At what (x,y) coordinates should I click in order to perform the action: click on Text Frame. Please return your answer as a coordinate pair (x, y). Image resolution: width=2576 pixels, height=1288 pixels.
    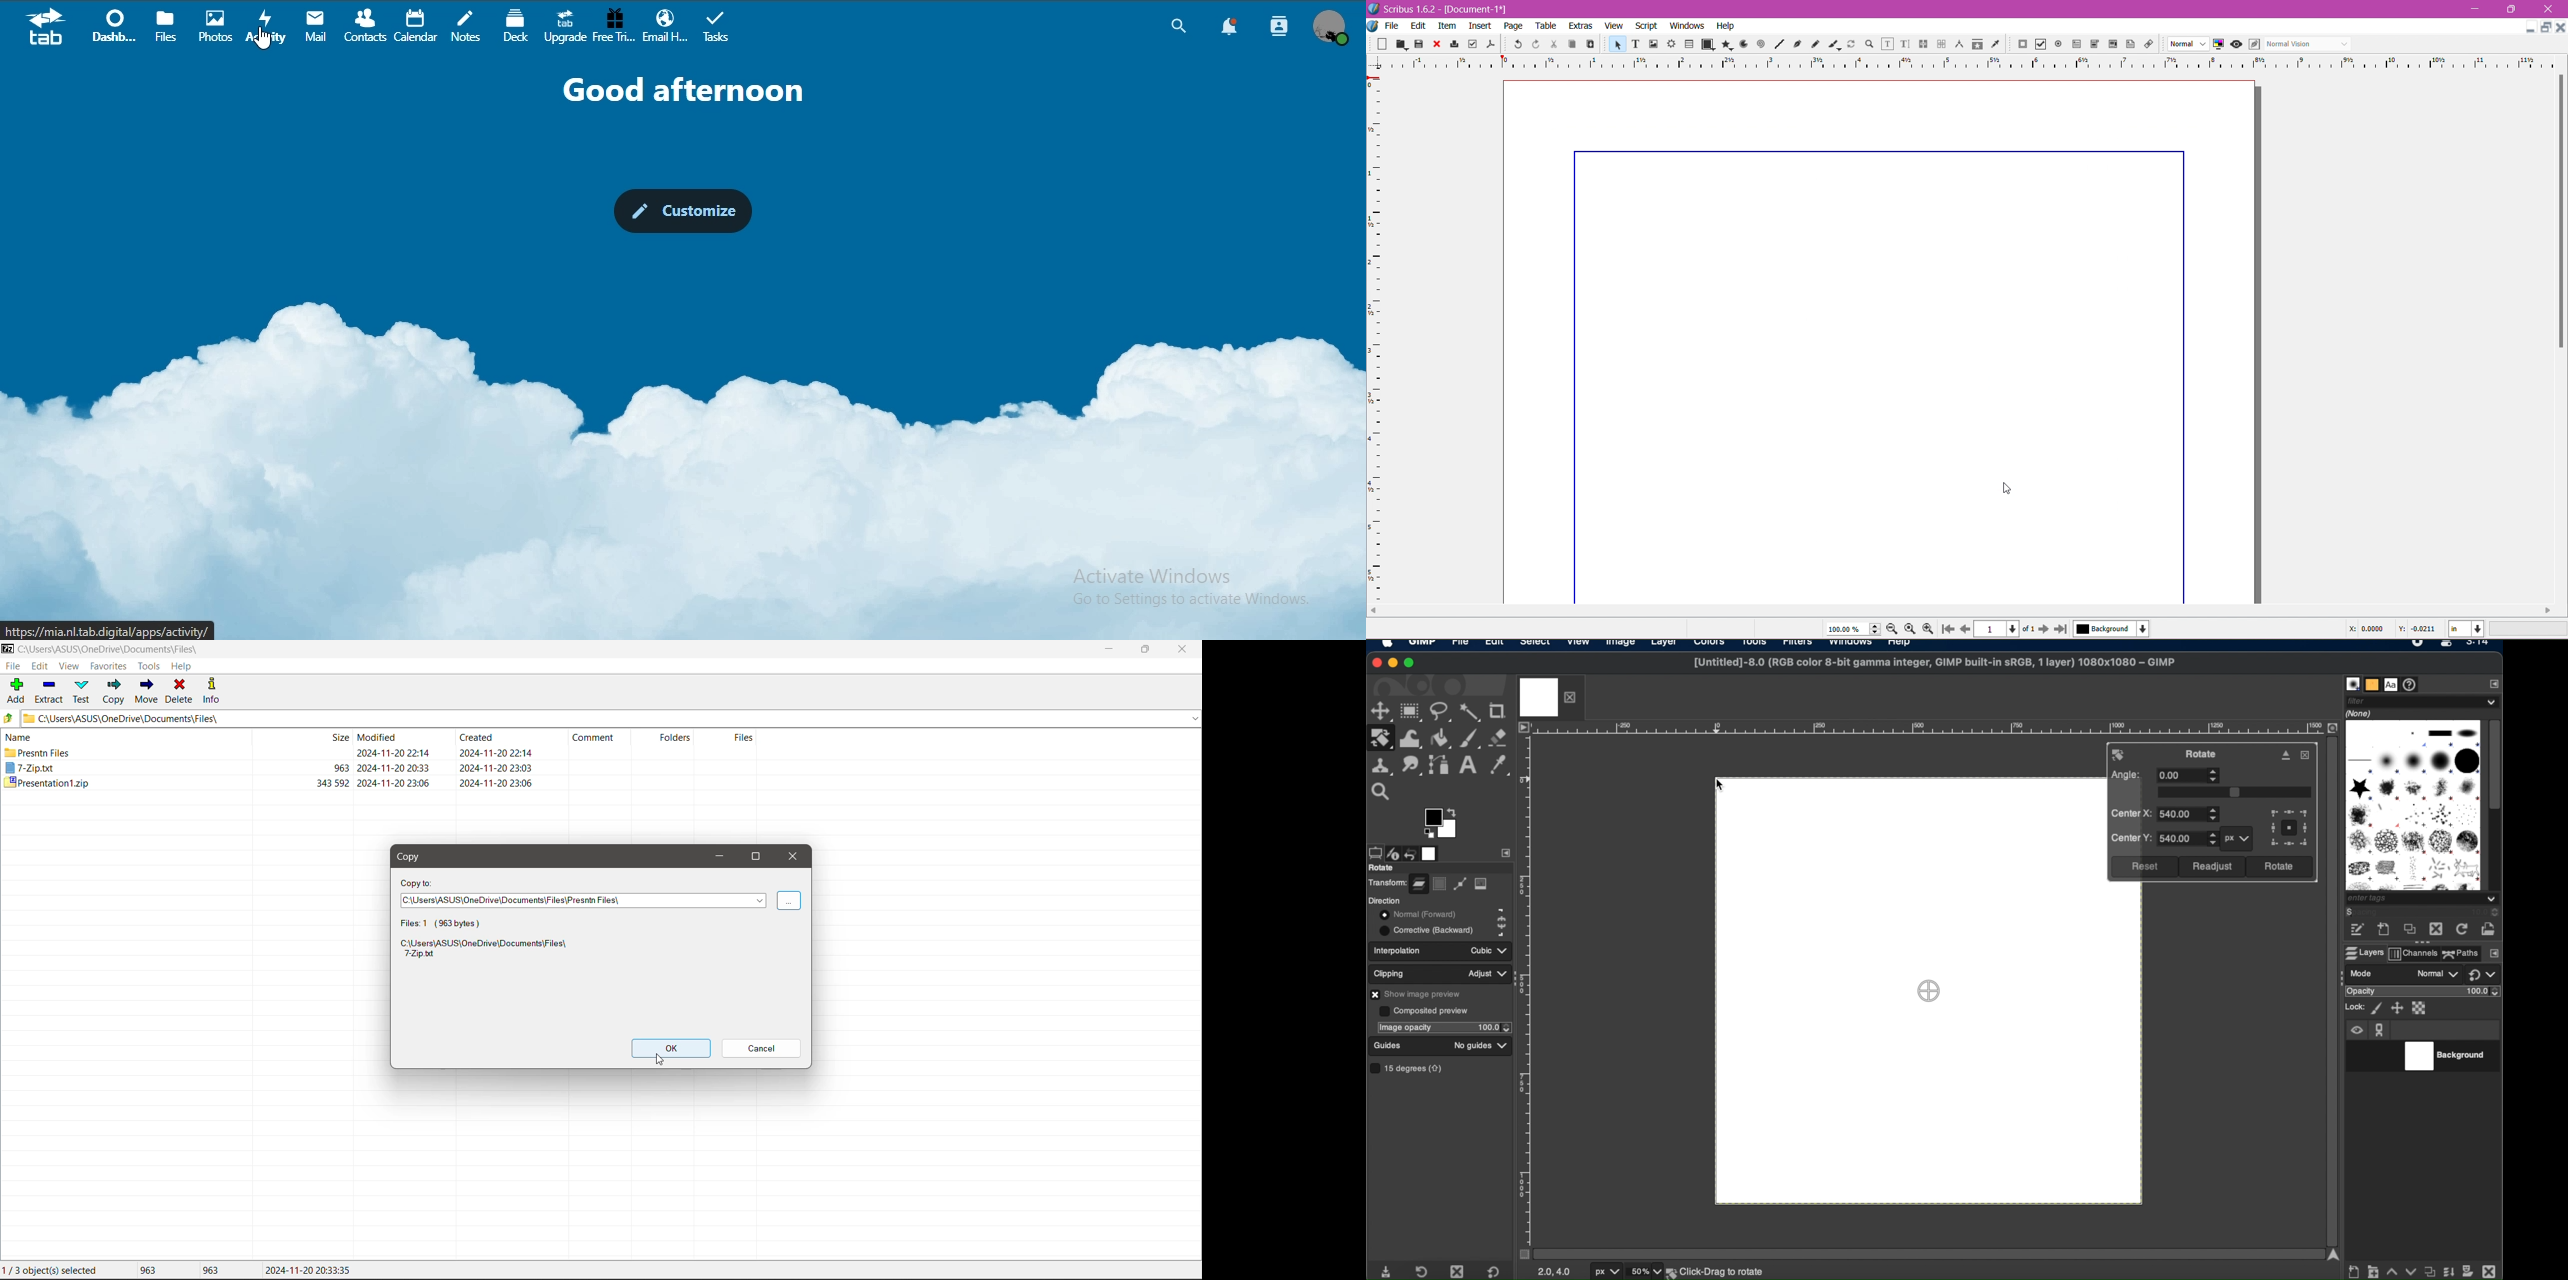
    Looking at the image, I should click on (1635, 44).